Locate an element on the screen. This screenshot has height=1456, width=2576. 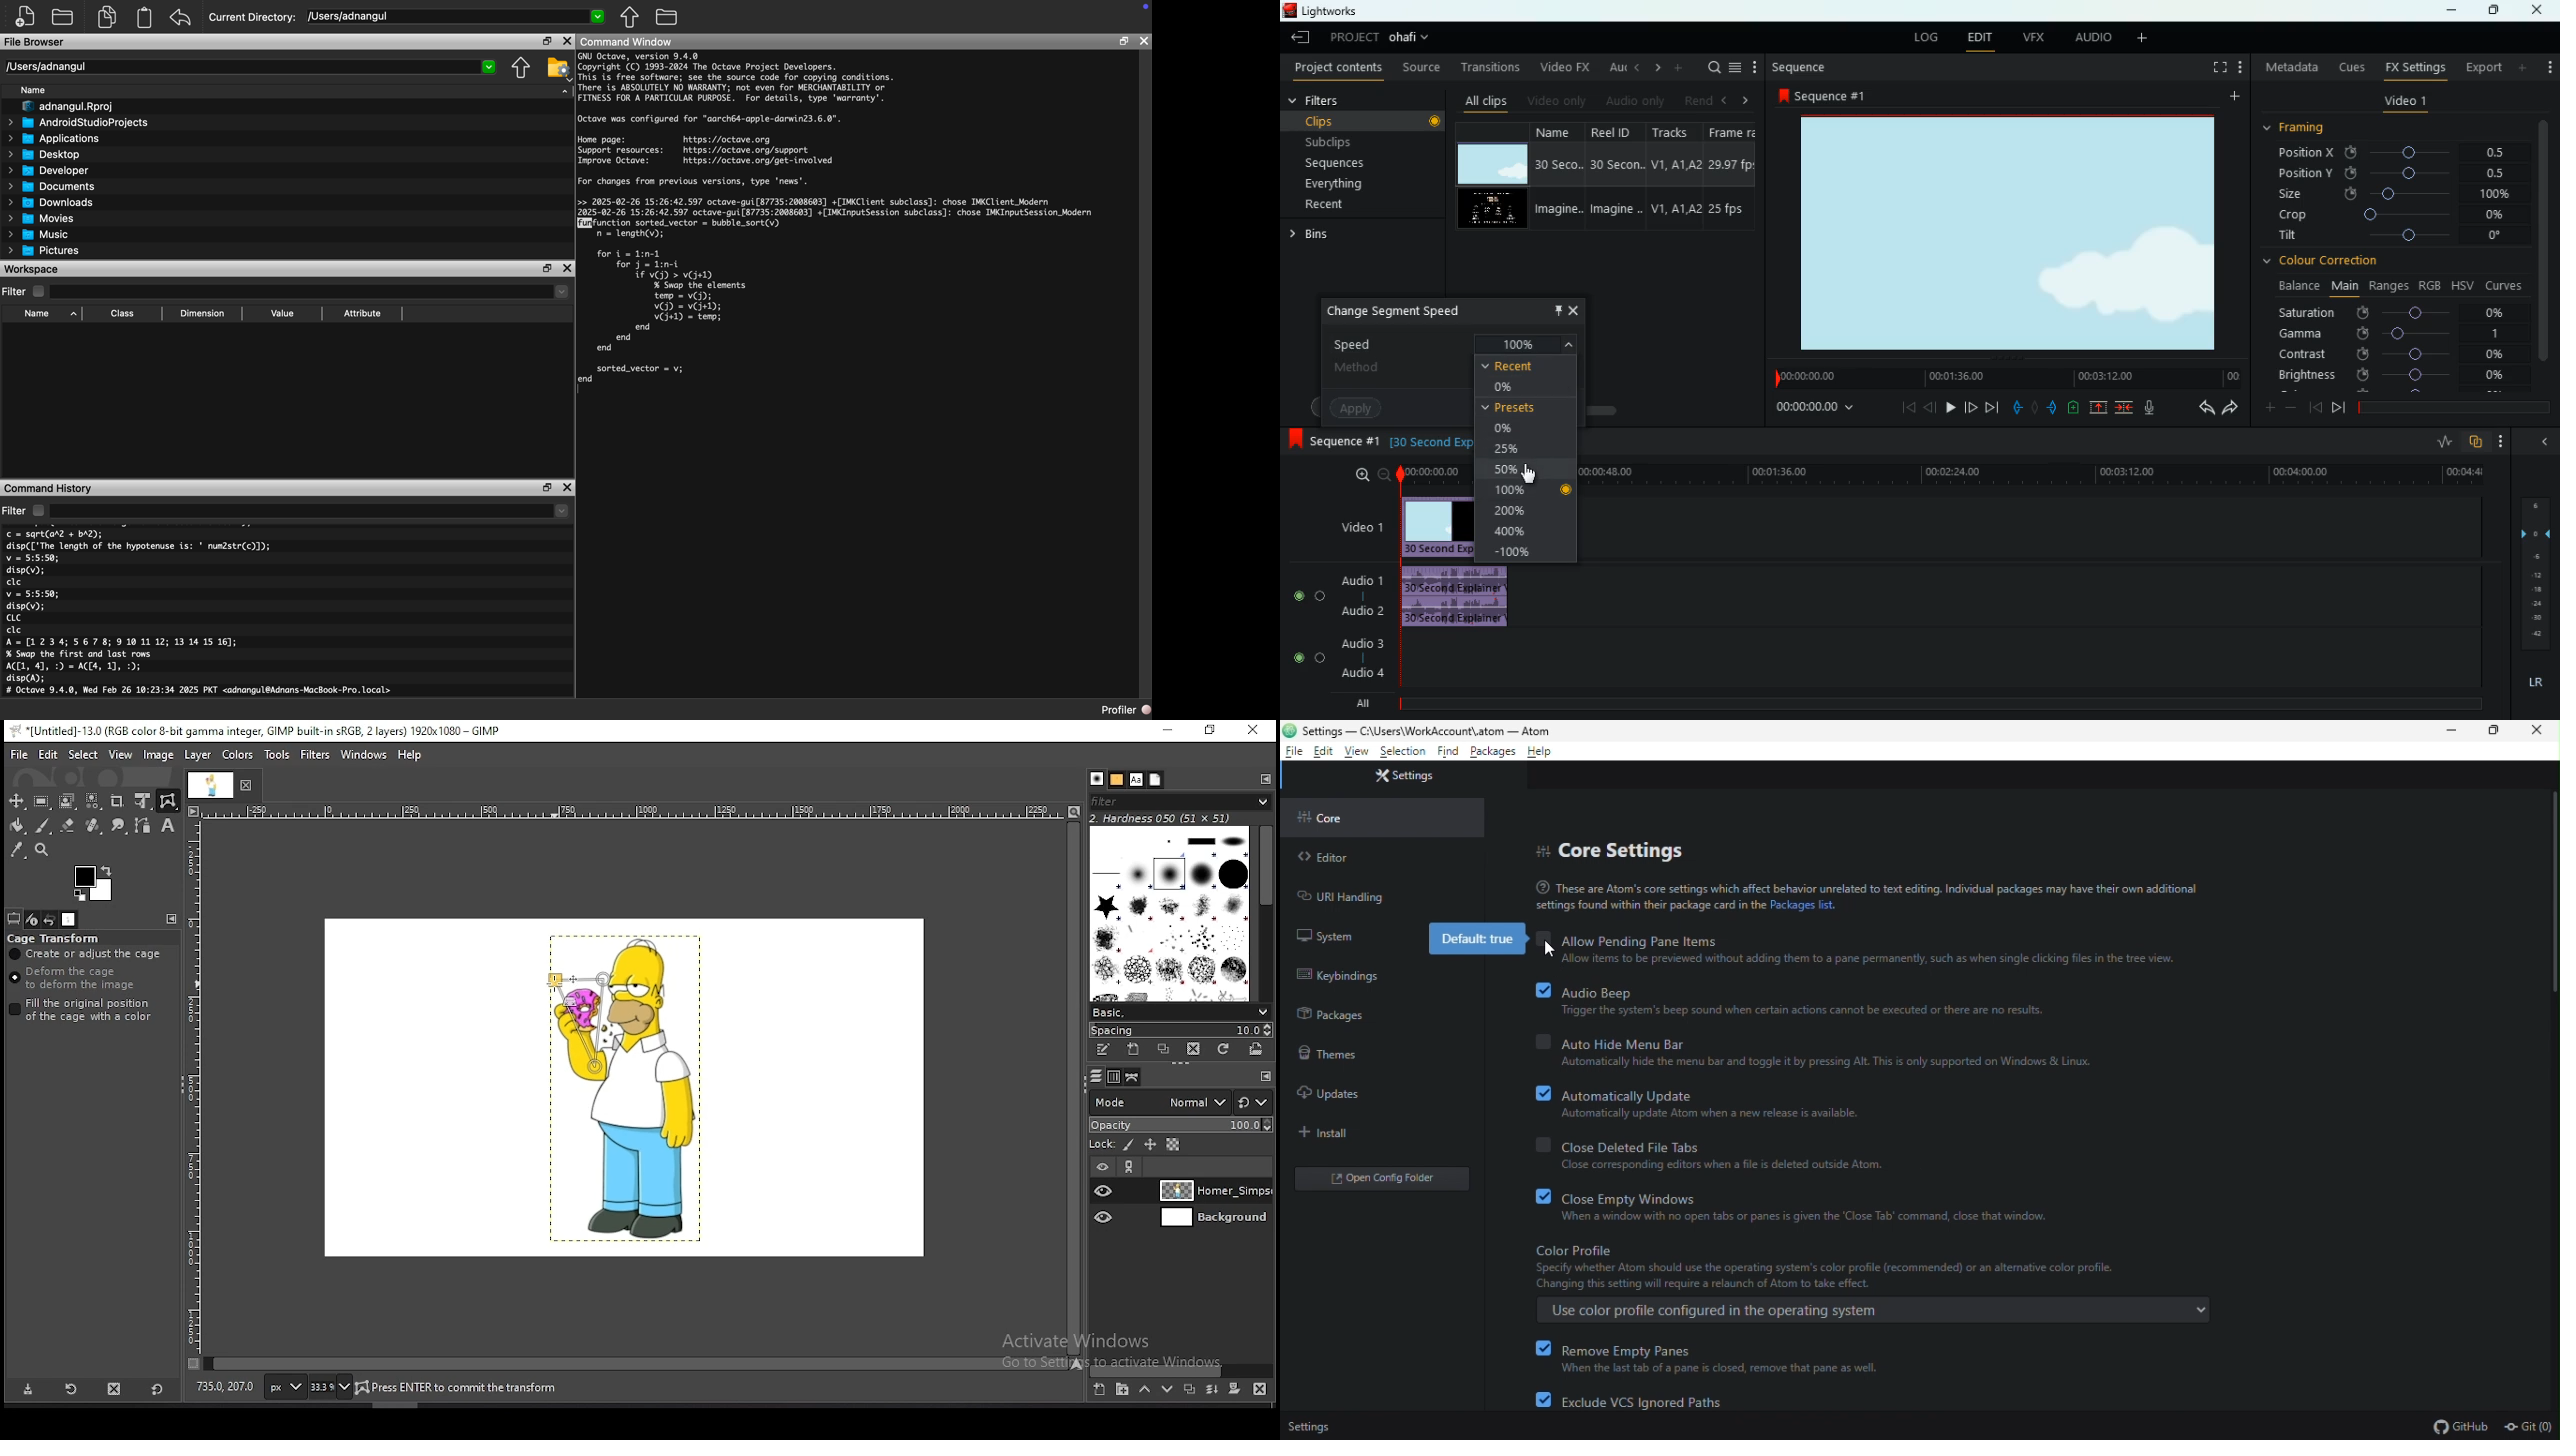
change speed segment is located at coordinates (1405, 313).